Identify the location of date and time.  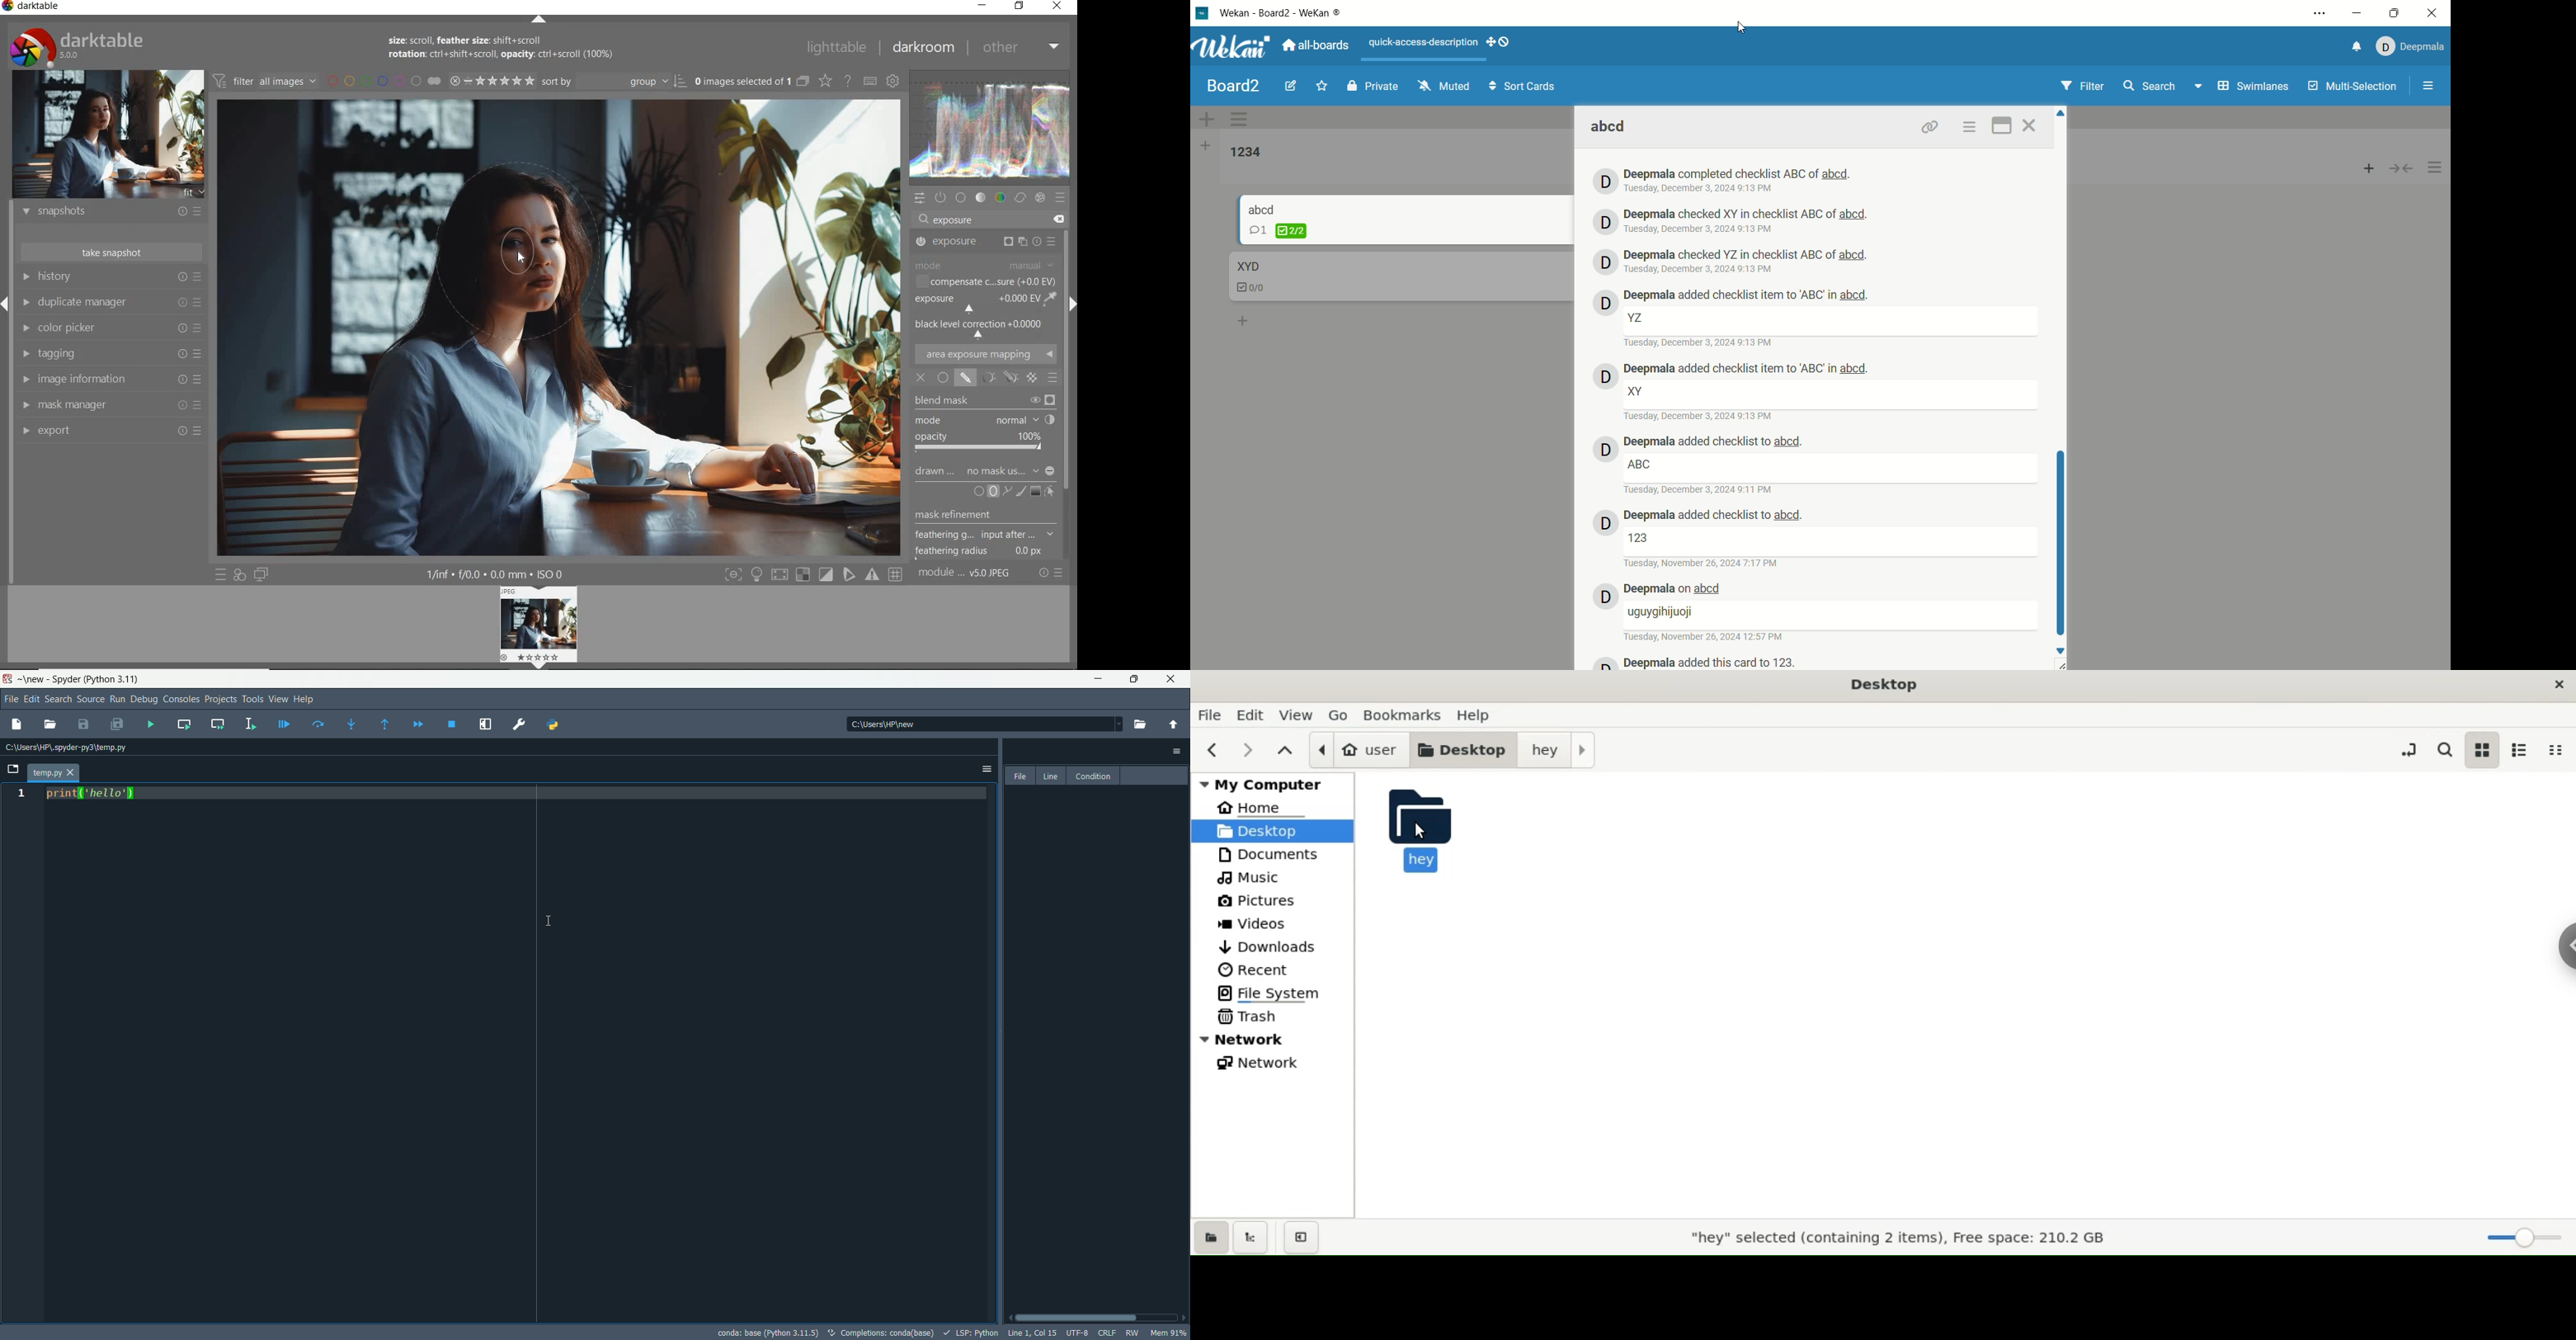
(1706, 636).